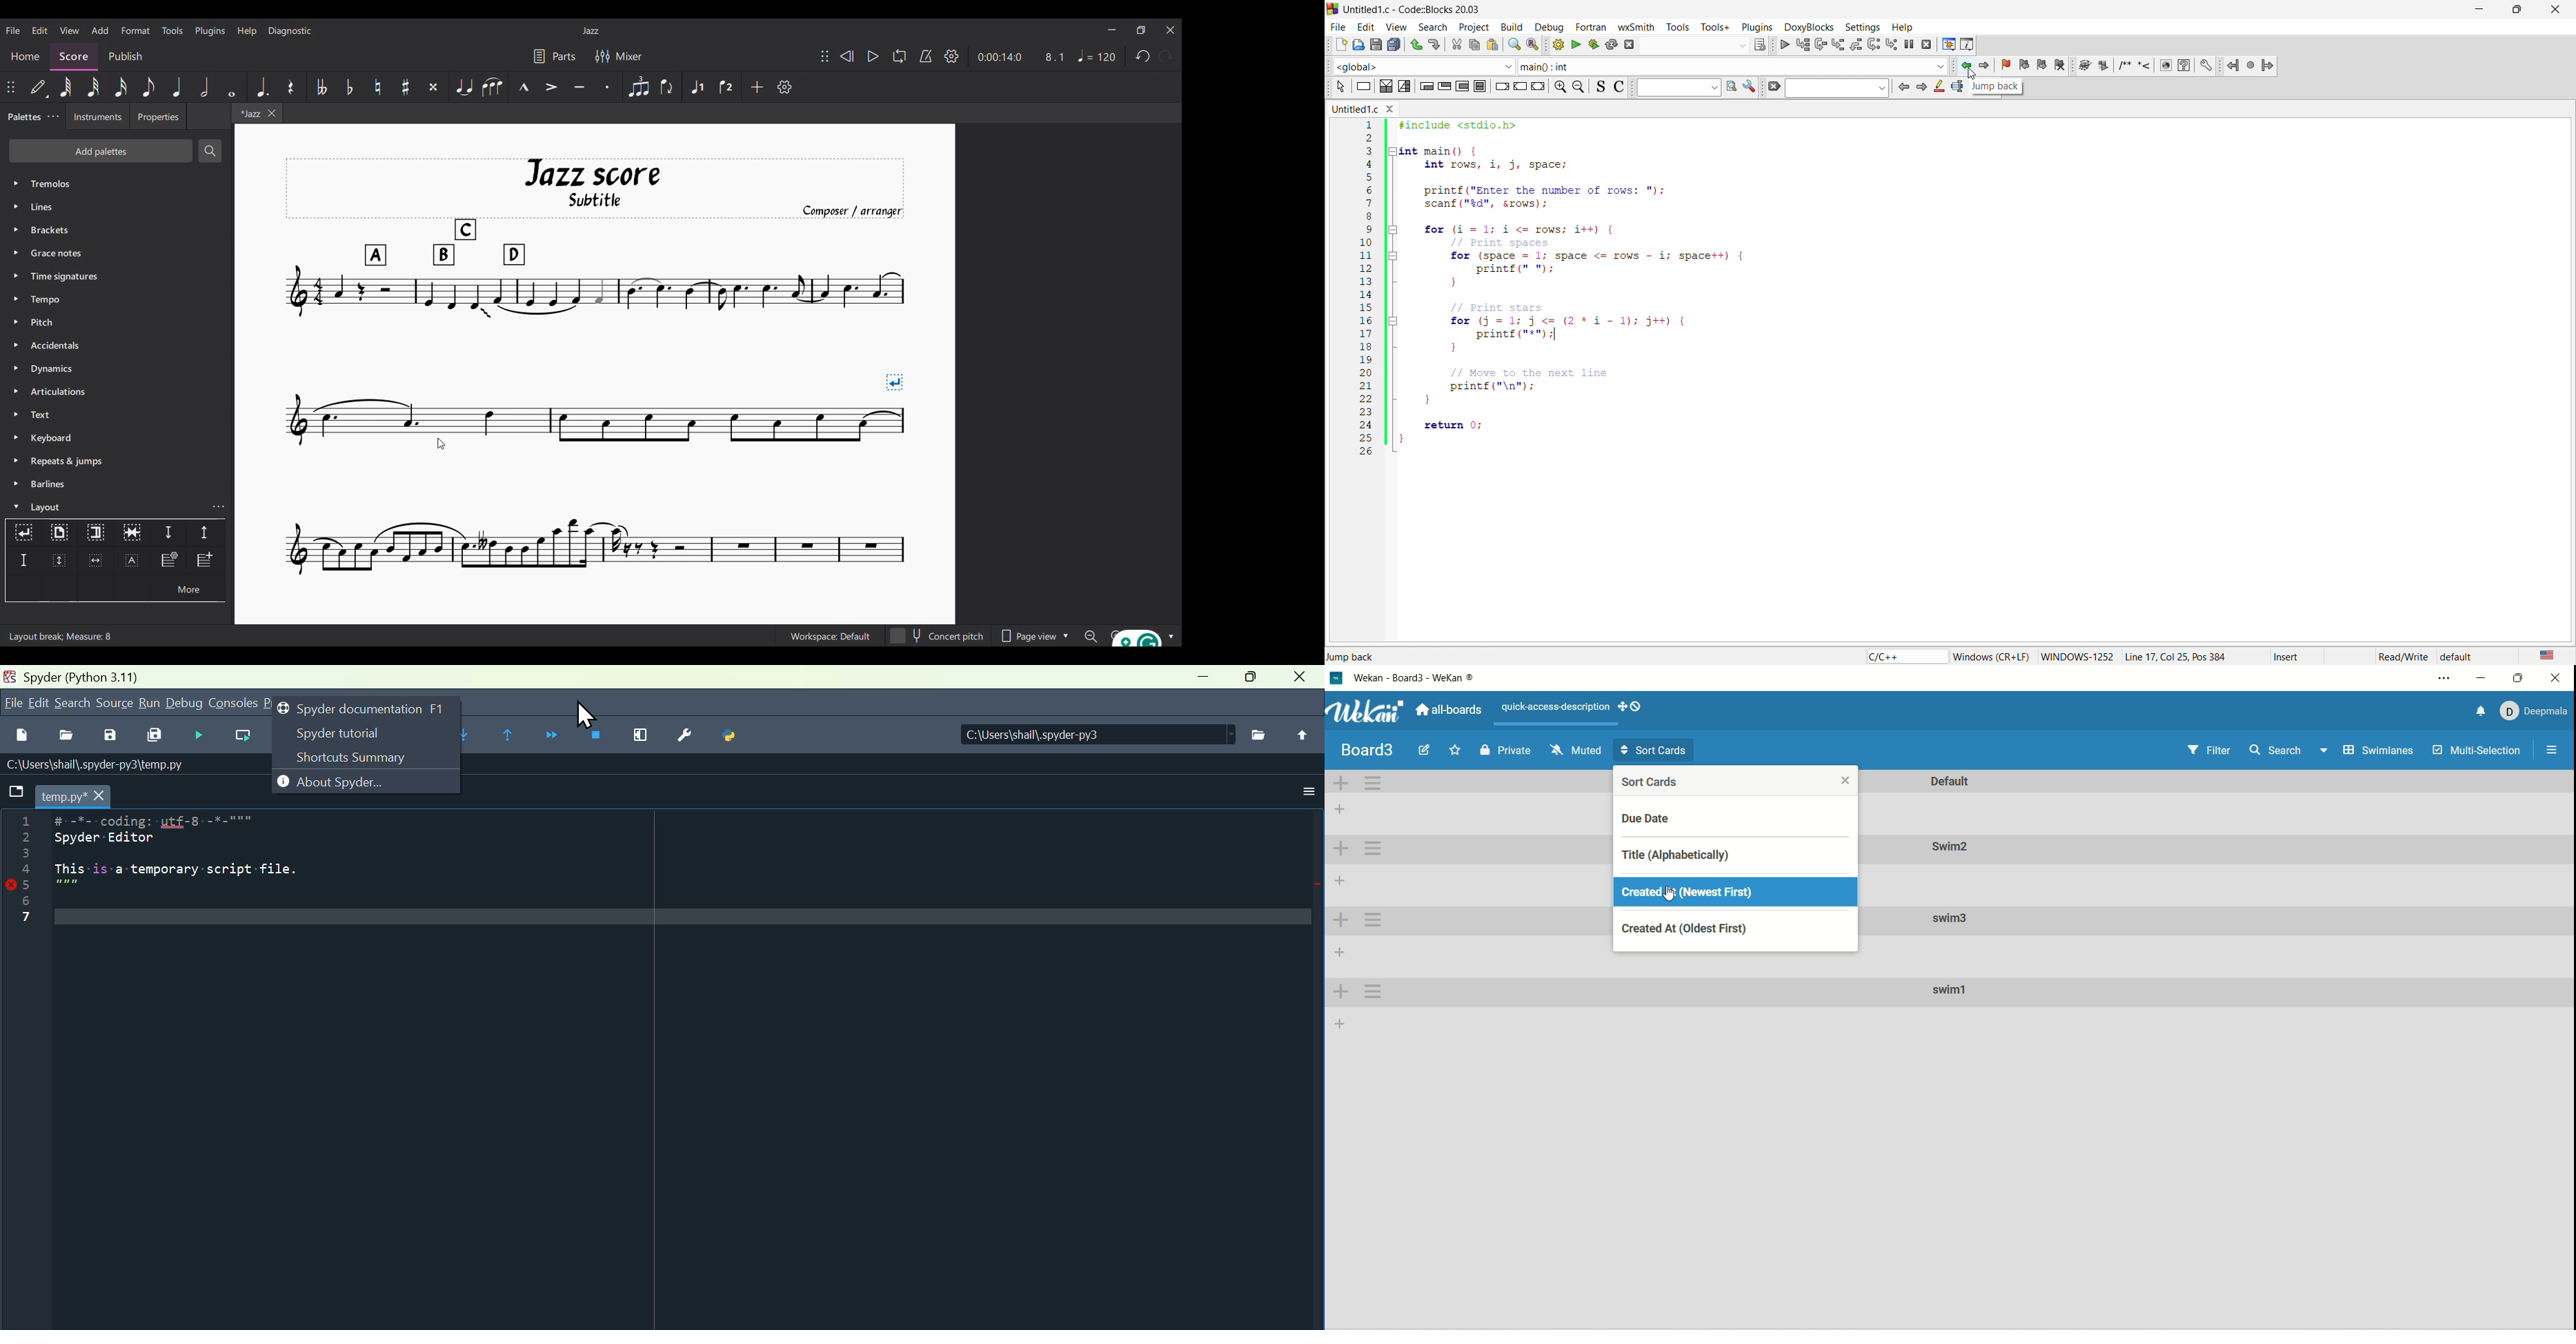 This screenshot has height=1344, width=2576. What do you see at coordinates (126, 57) in the screenshot?
I see `Publish section` at bounding box center [126, 57].